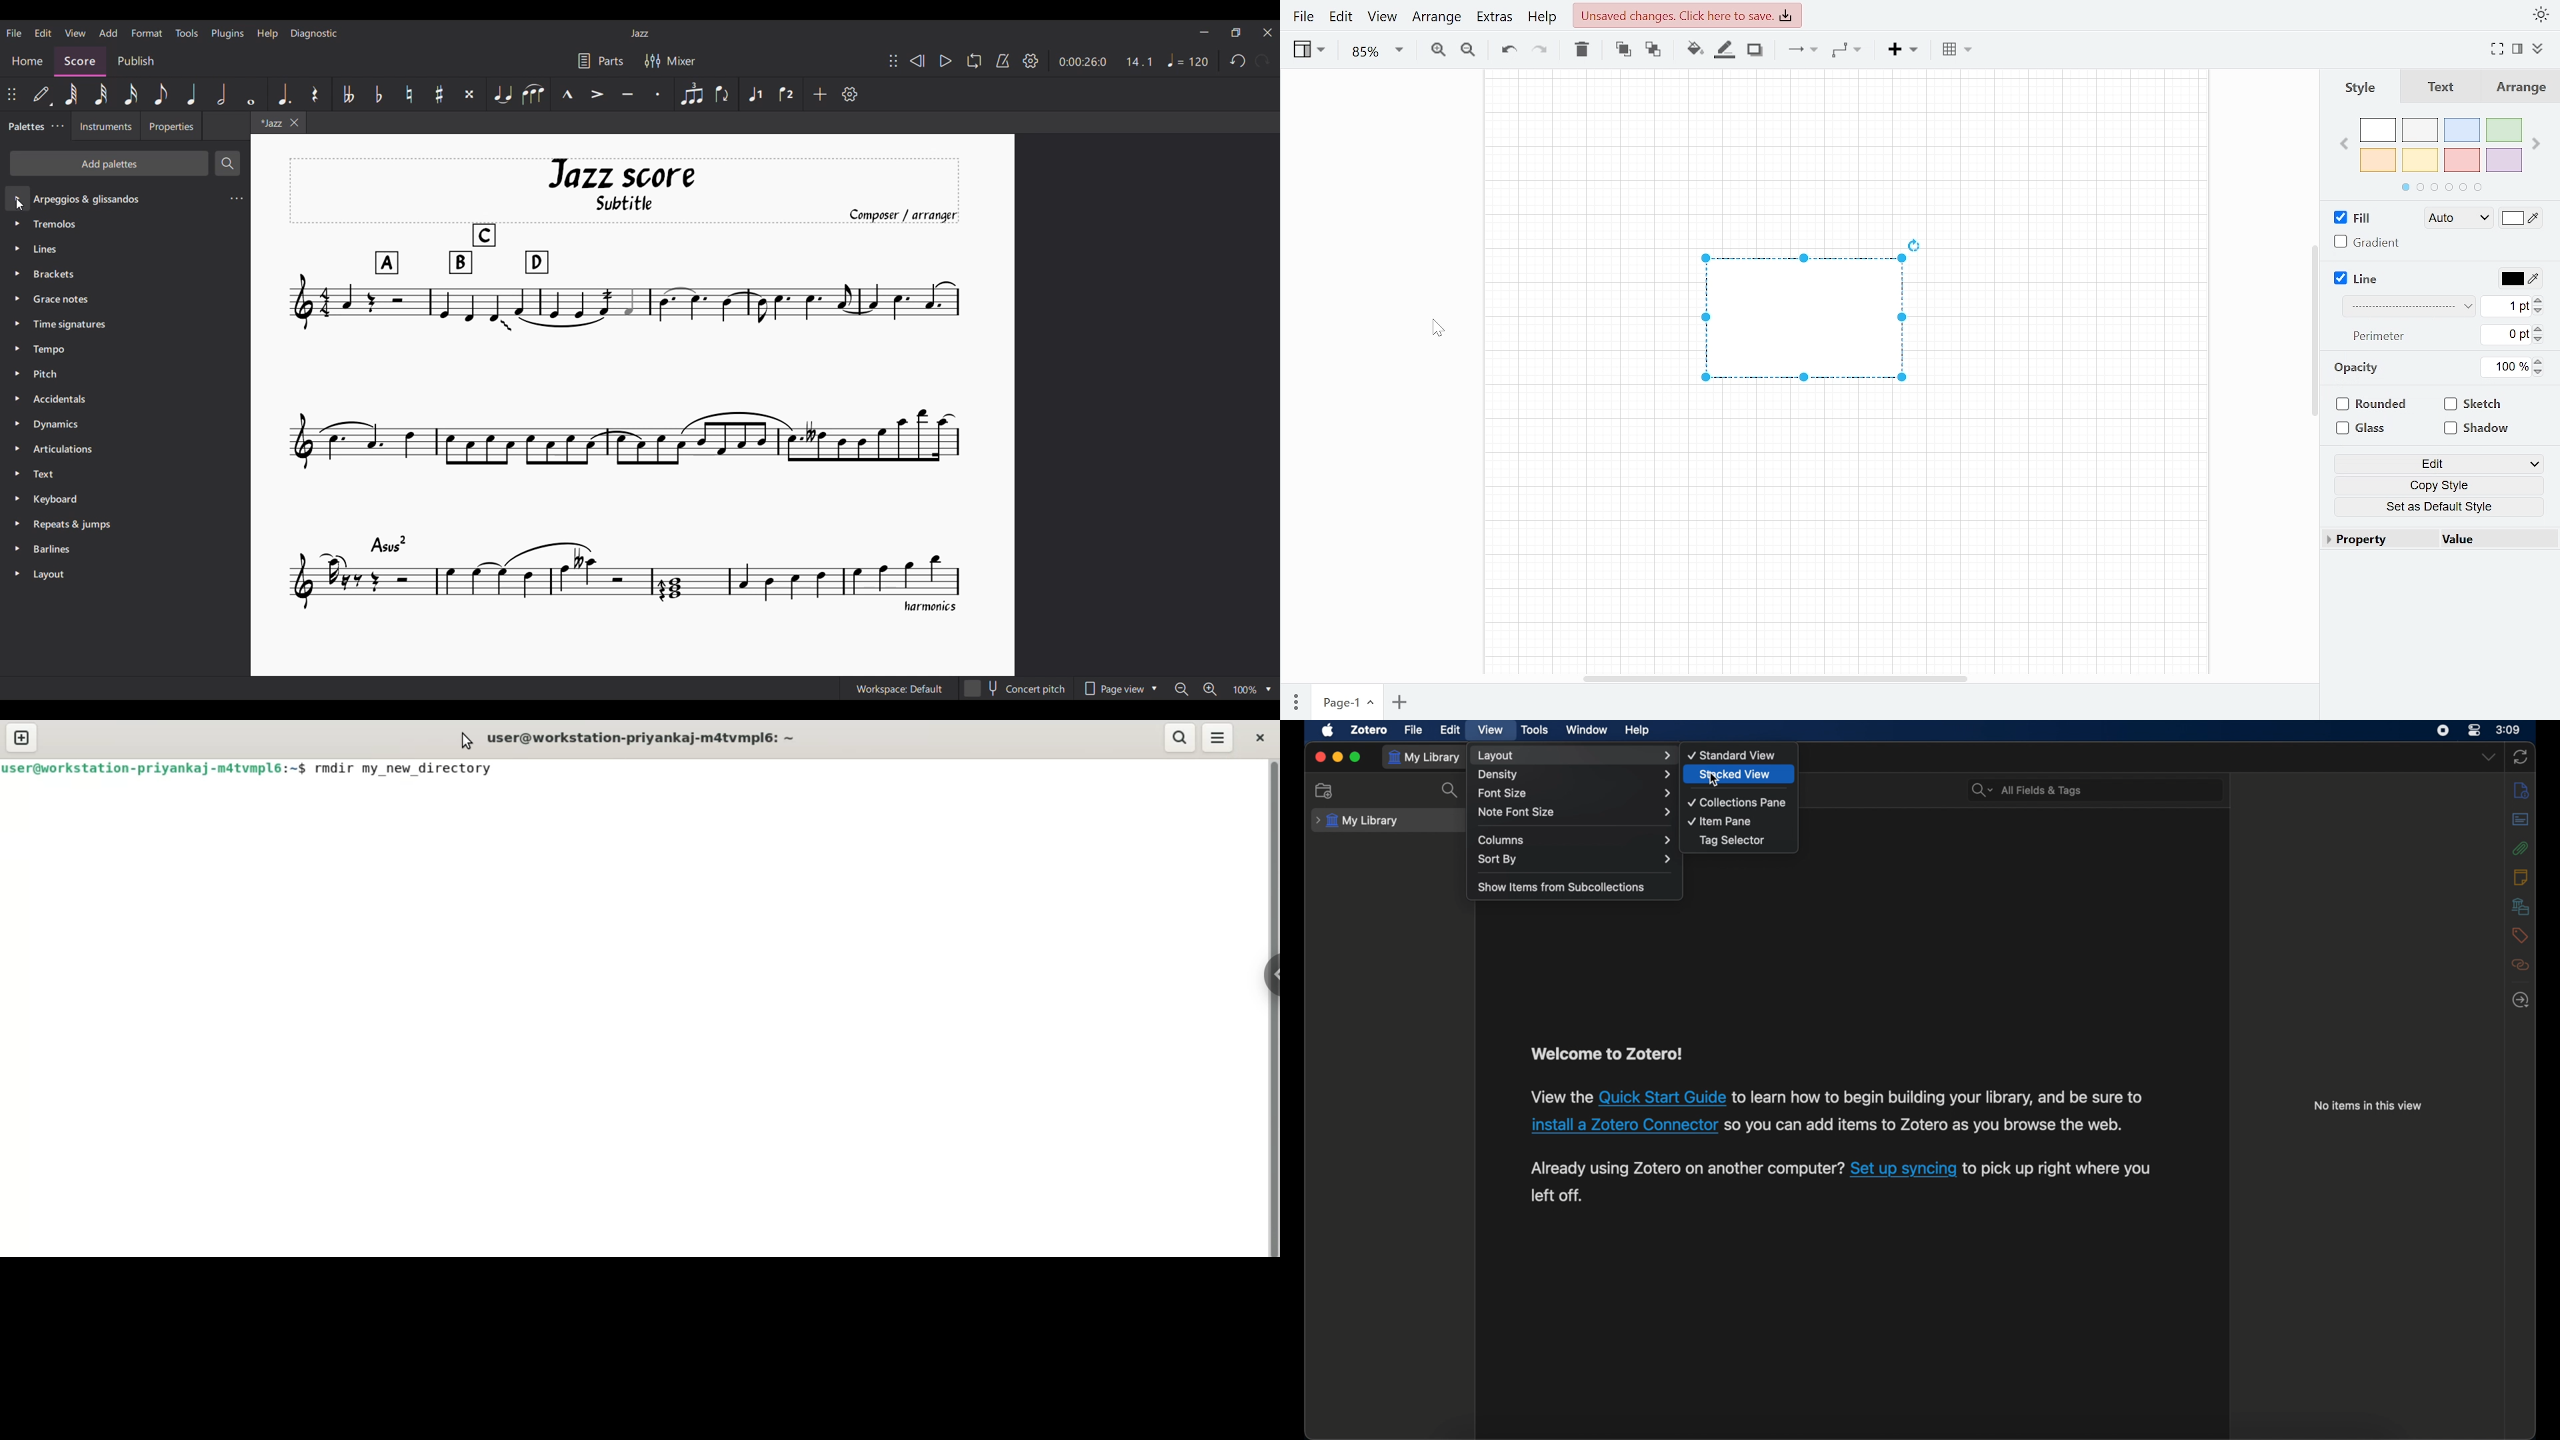 The width and height of the screenshot is (2576, 1456). I want to click on Pattern, so click(2404, 308).